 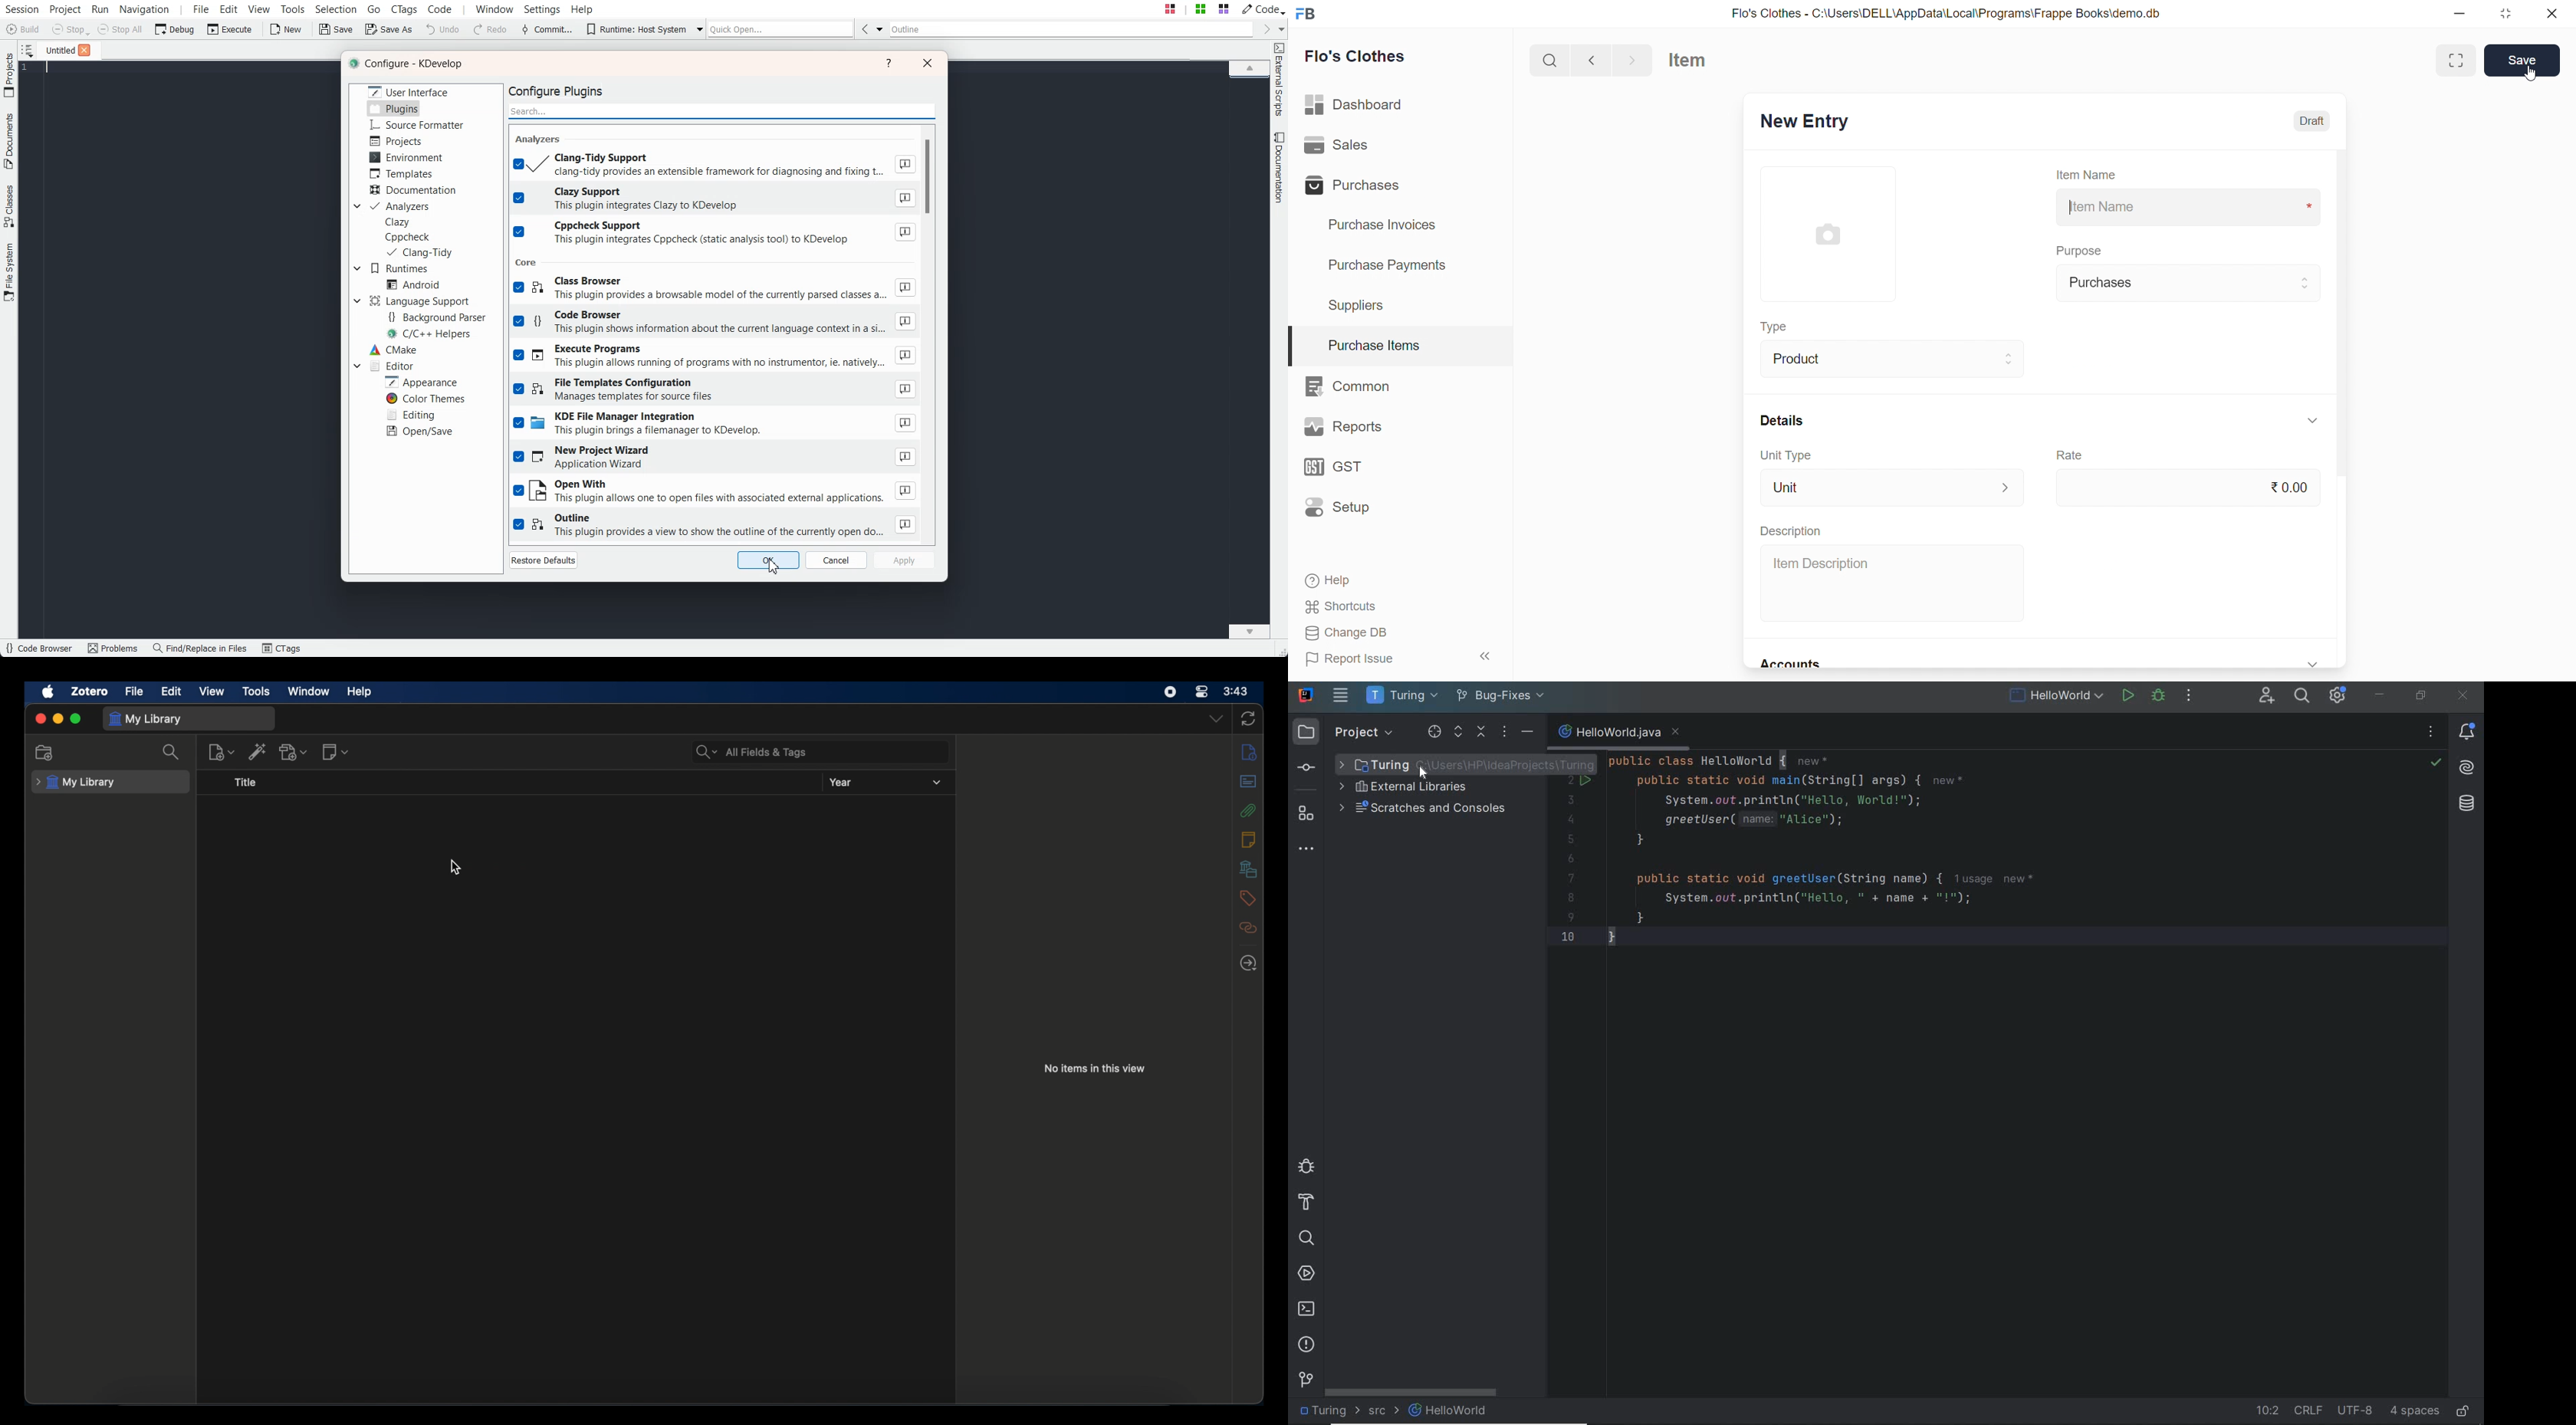 What do you see at coordinates (1591, 59) in the screenshot?
I see `navigate backward` at bounding box center [1591, 59].